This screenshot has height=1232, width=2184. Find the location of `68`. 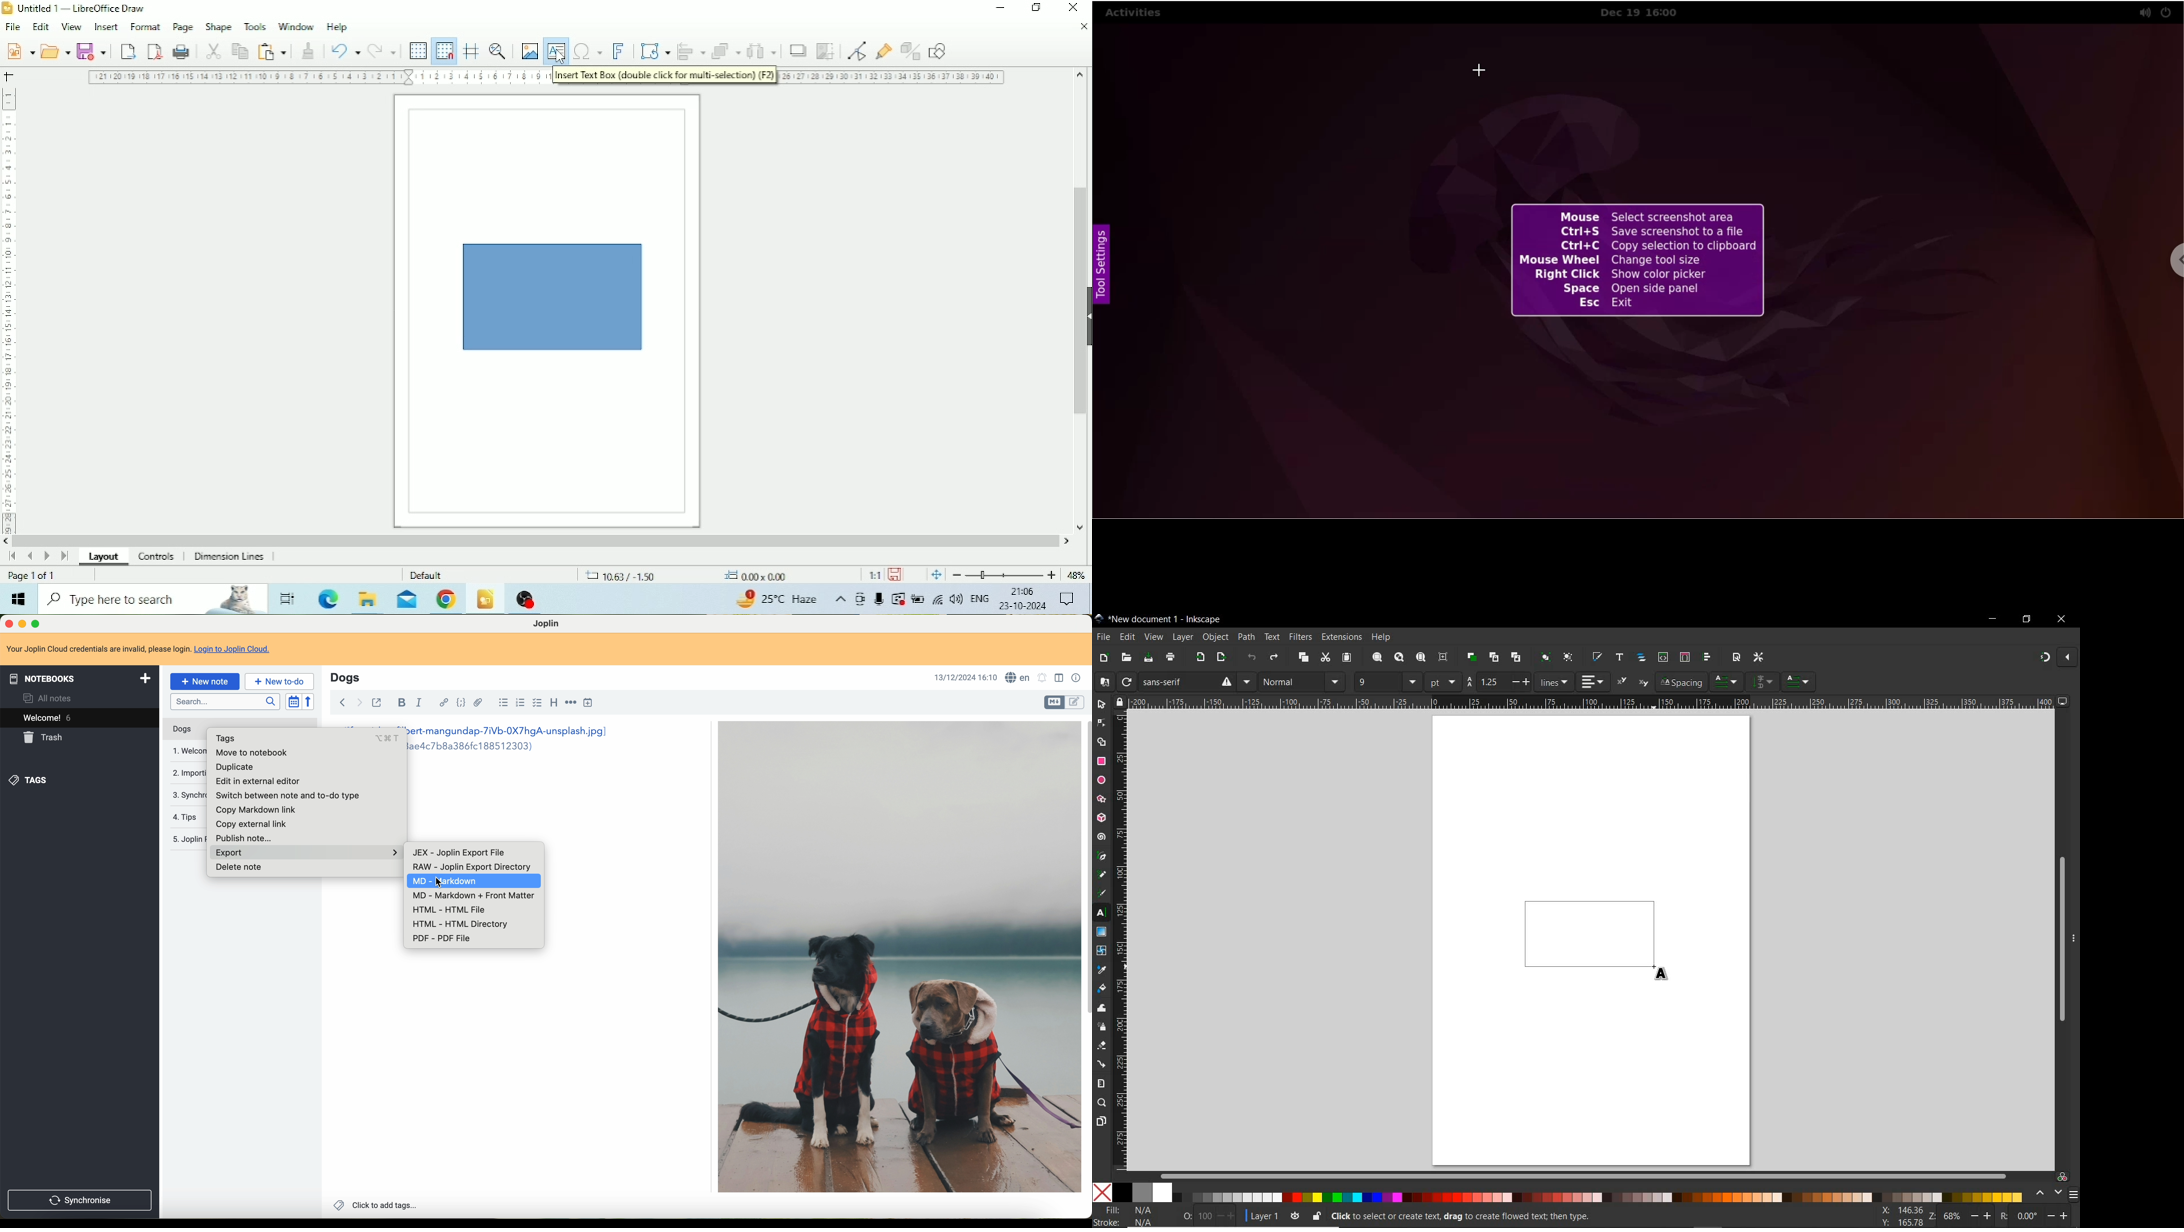

68 is located at coordinates (1952, 1216).